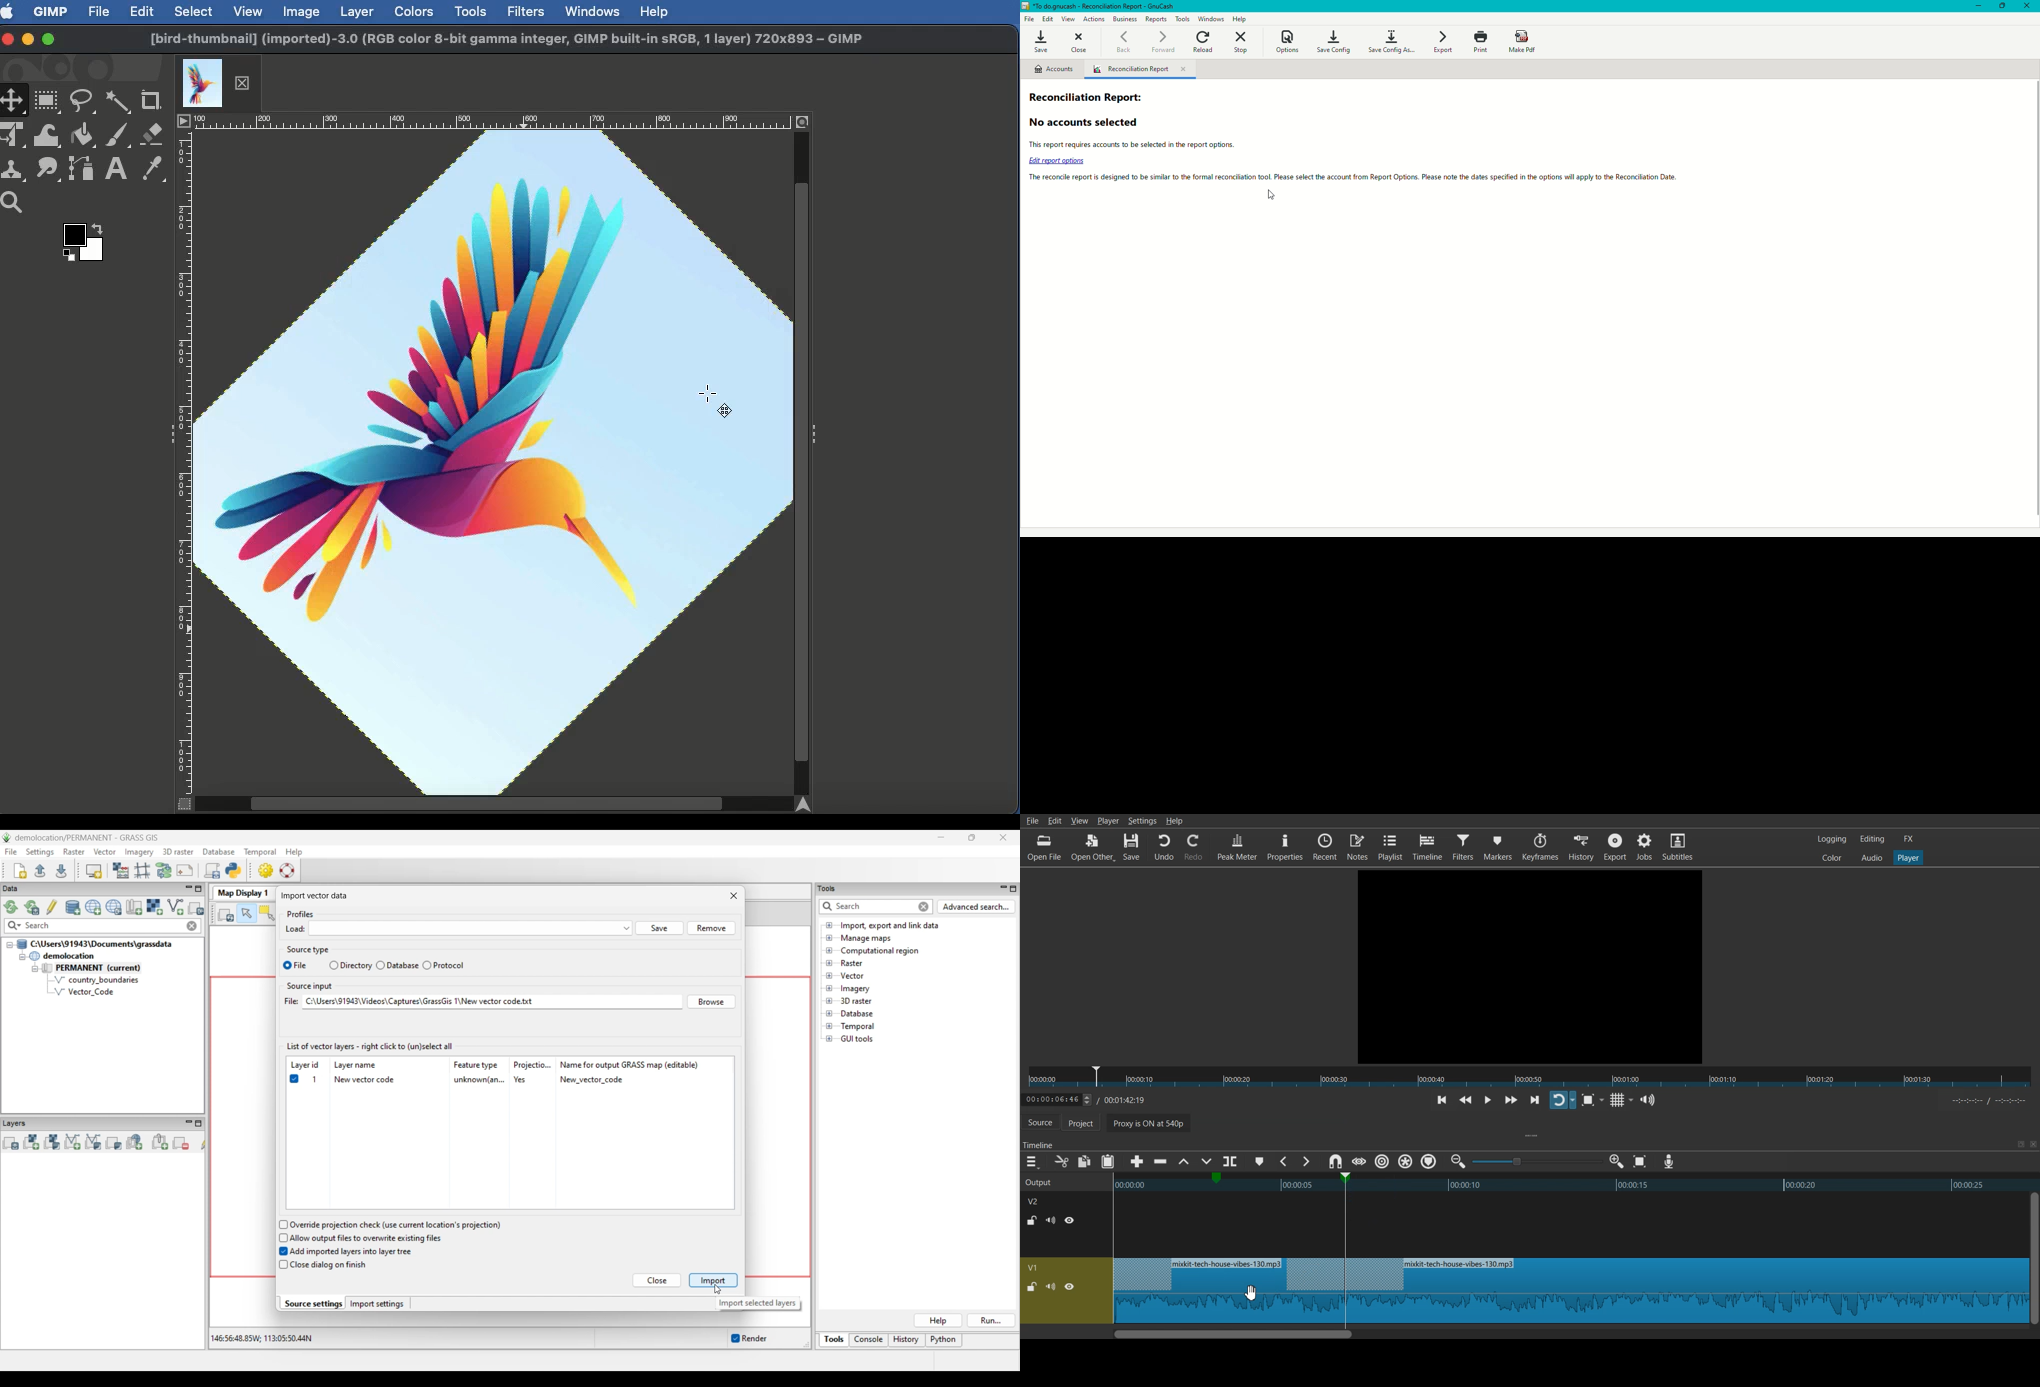 This screenshot has width=2044, height=1400. I want to click on Recent, so click(1325, 846).